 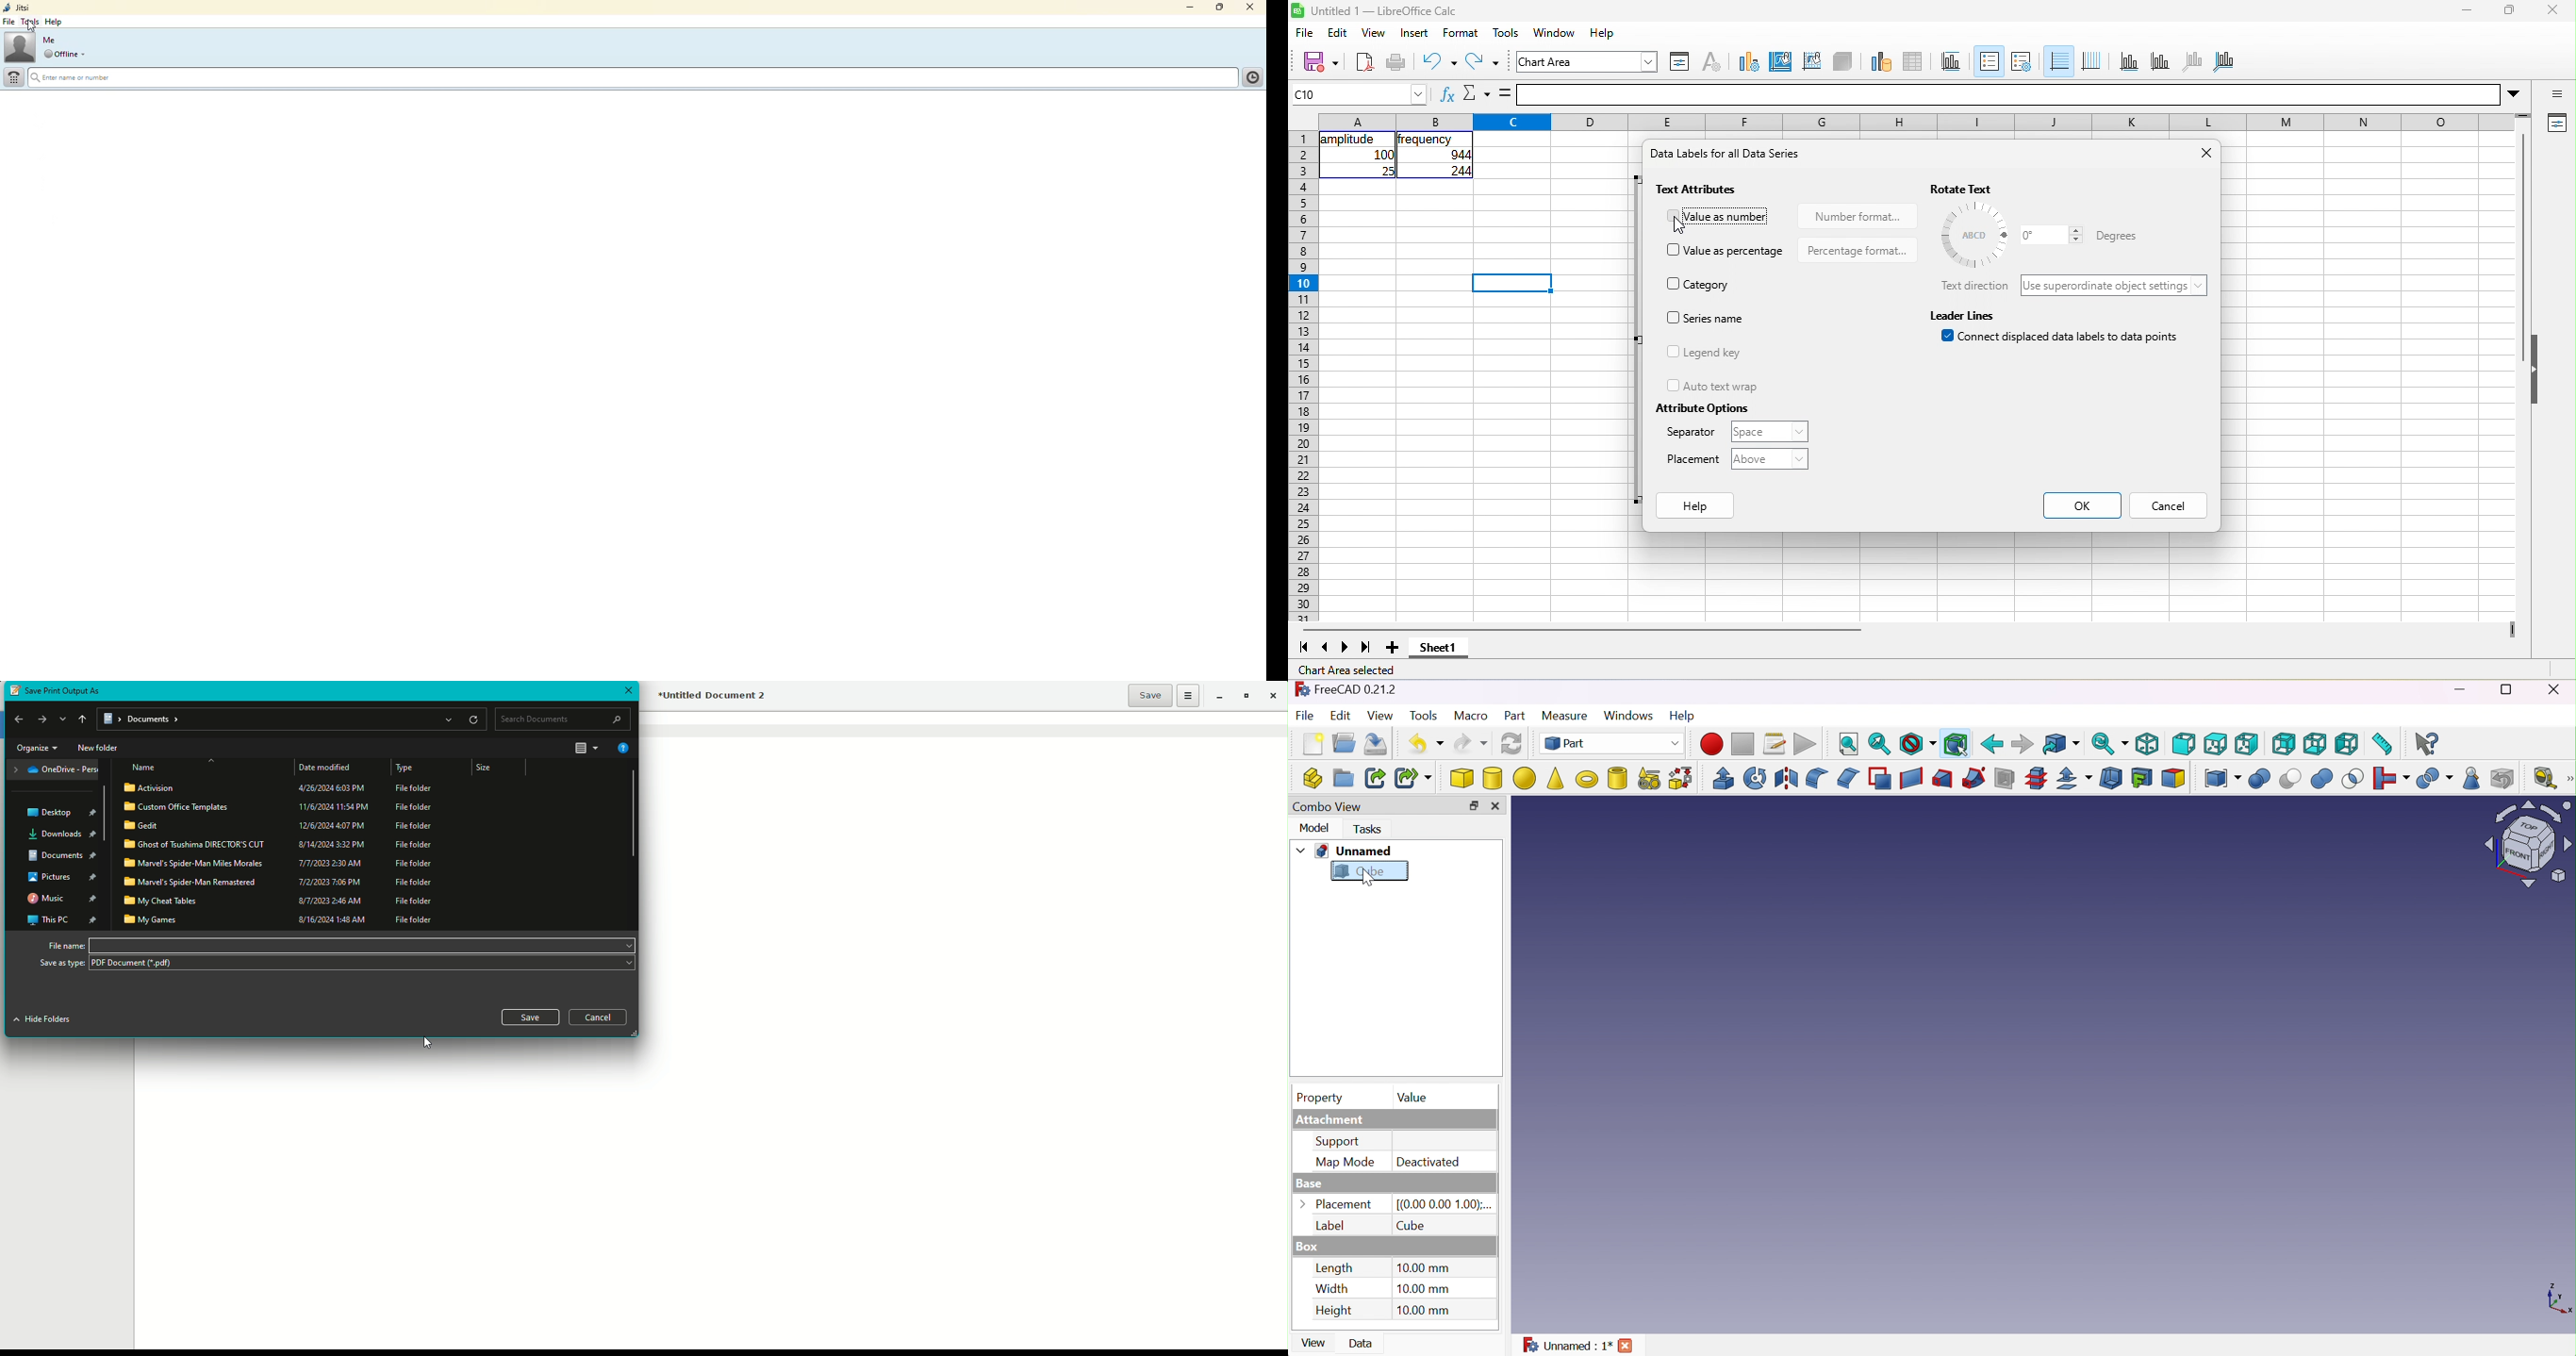 I want to click on Close, so click(x=1499, y=807).